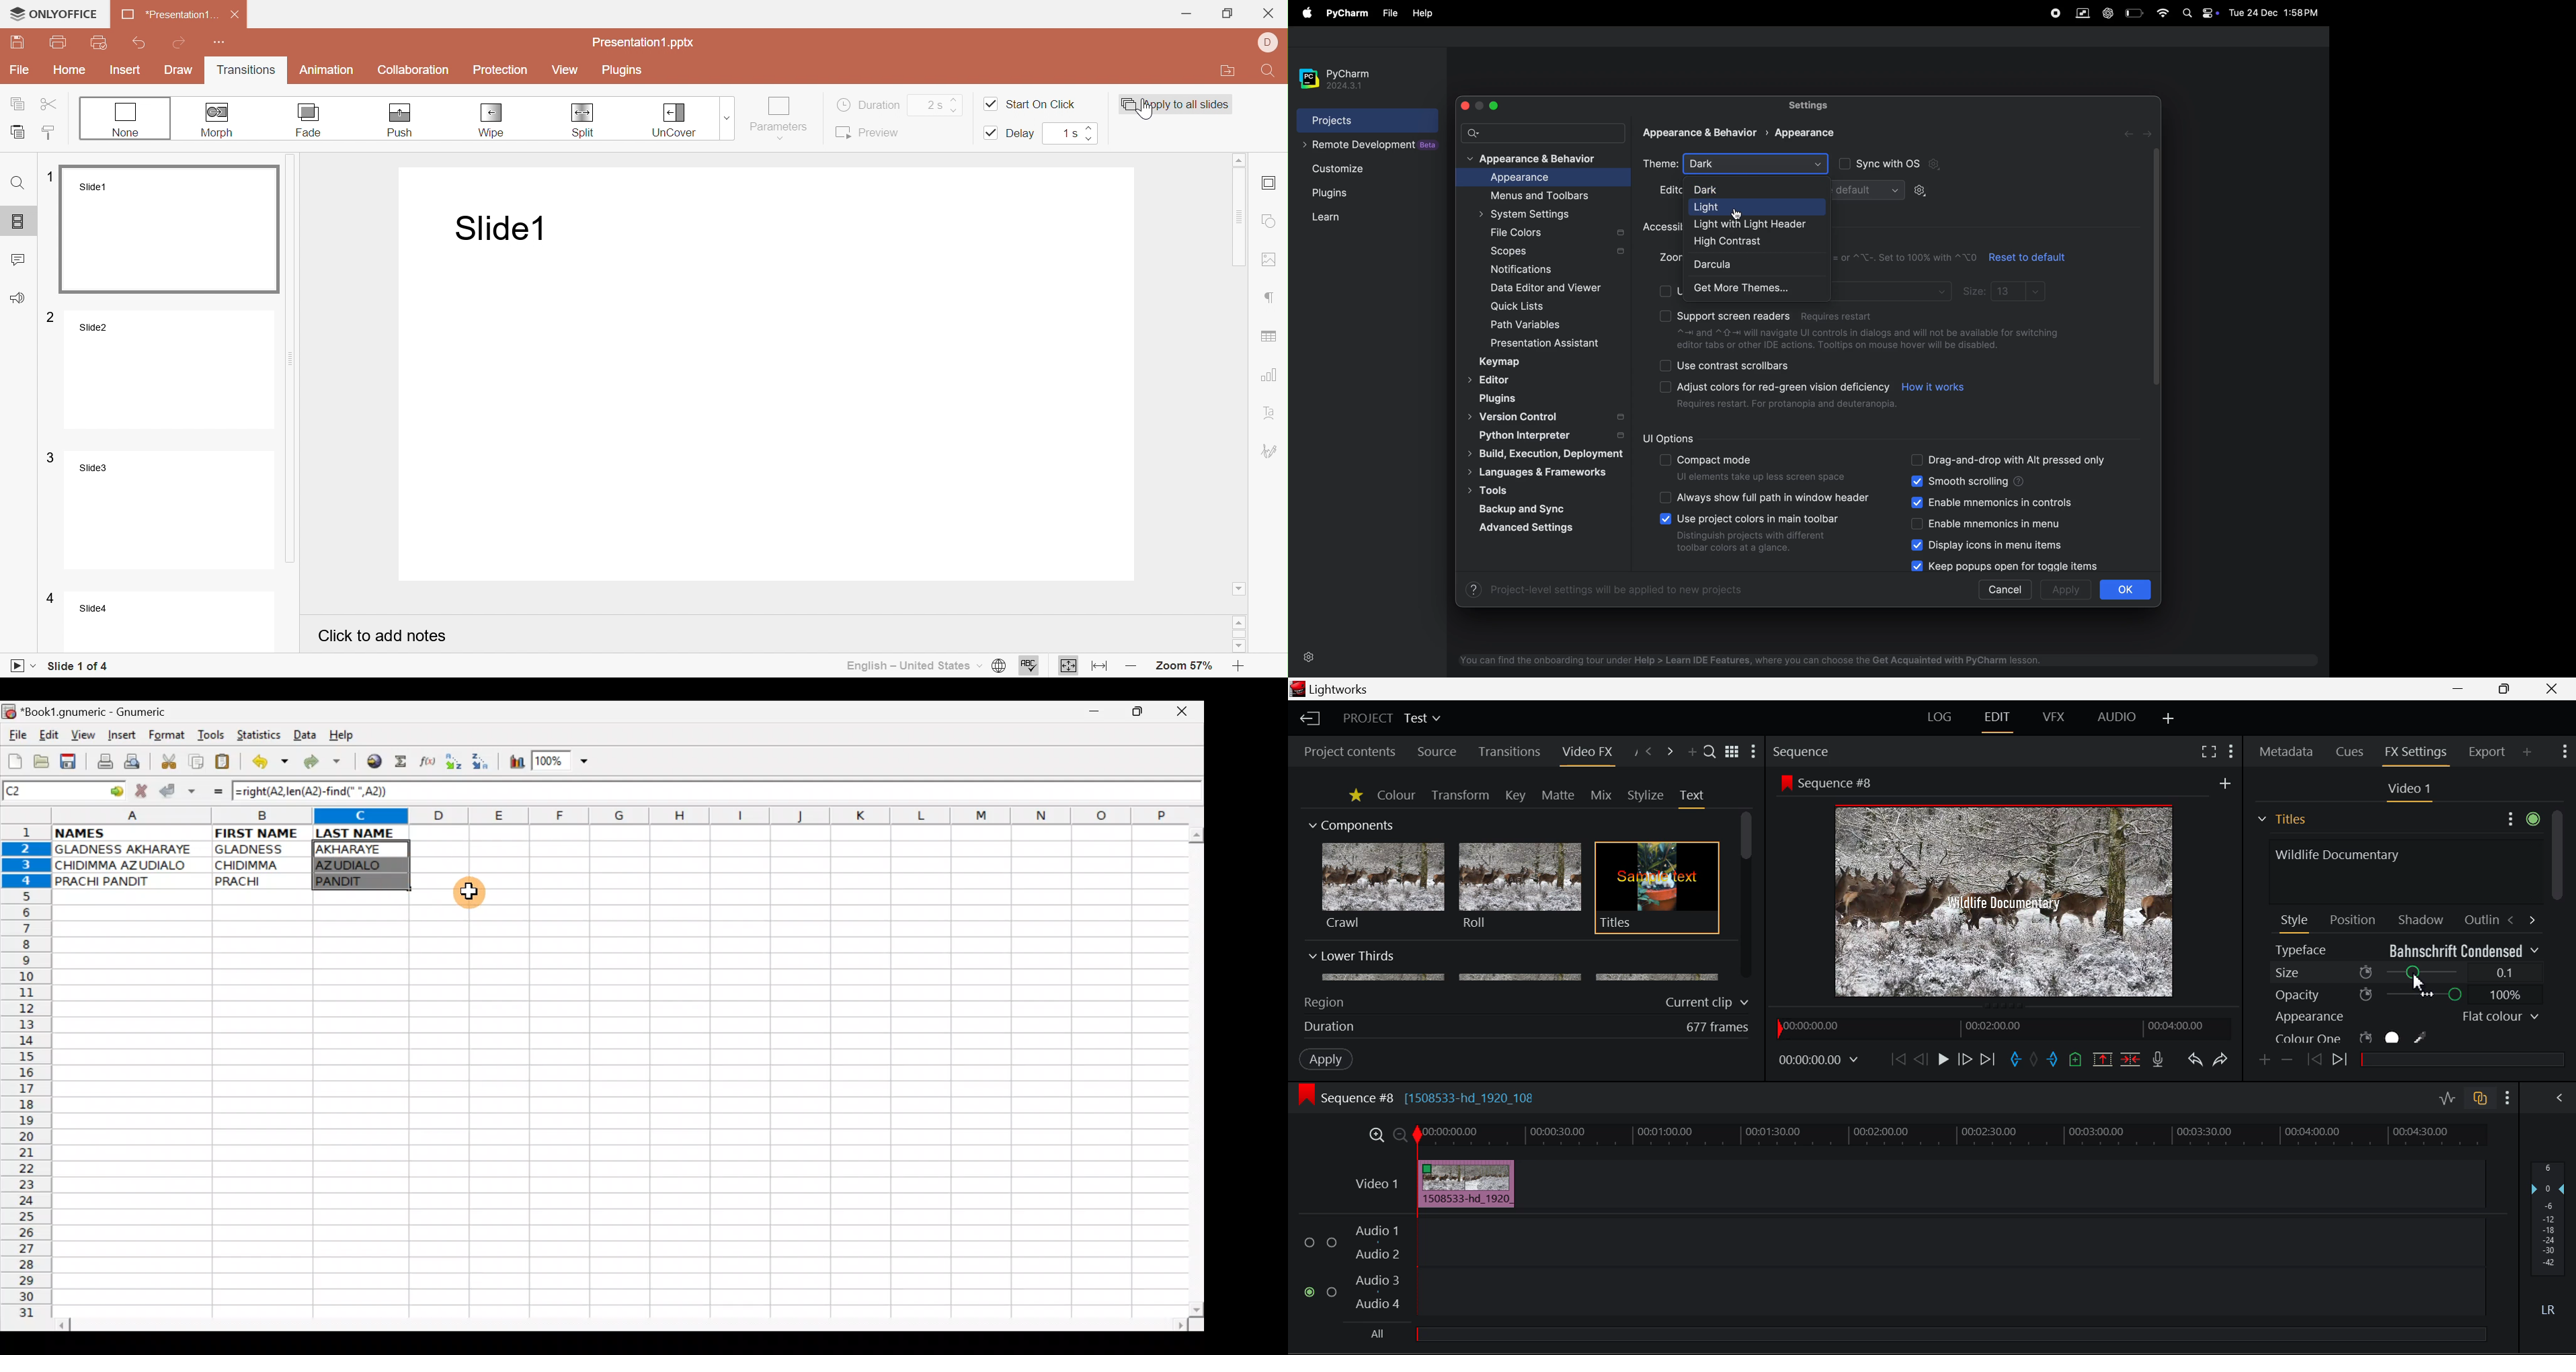 This screenshot has width=2576, height=1372. What do you see at coordinates (258, 832) in the screenshot?
I see `FIRST NAME` at bounding box center [258, 832].